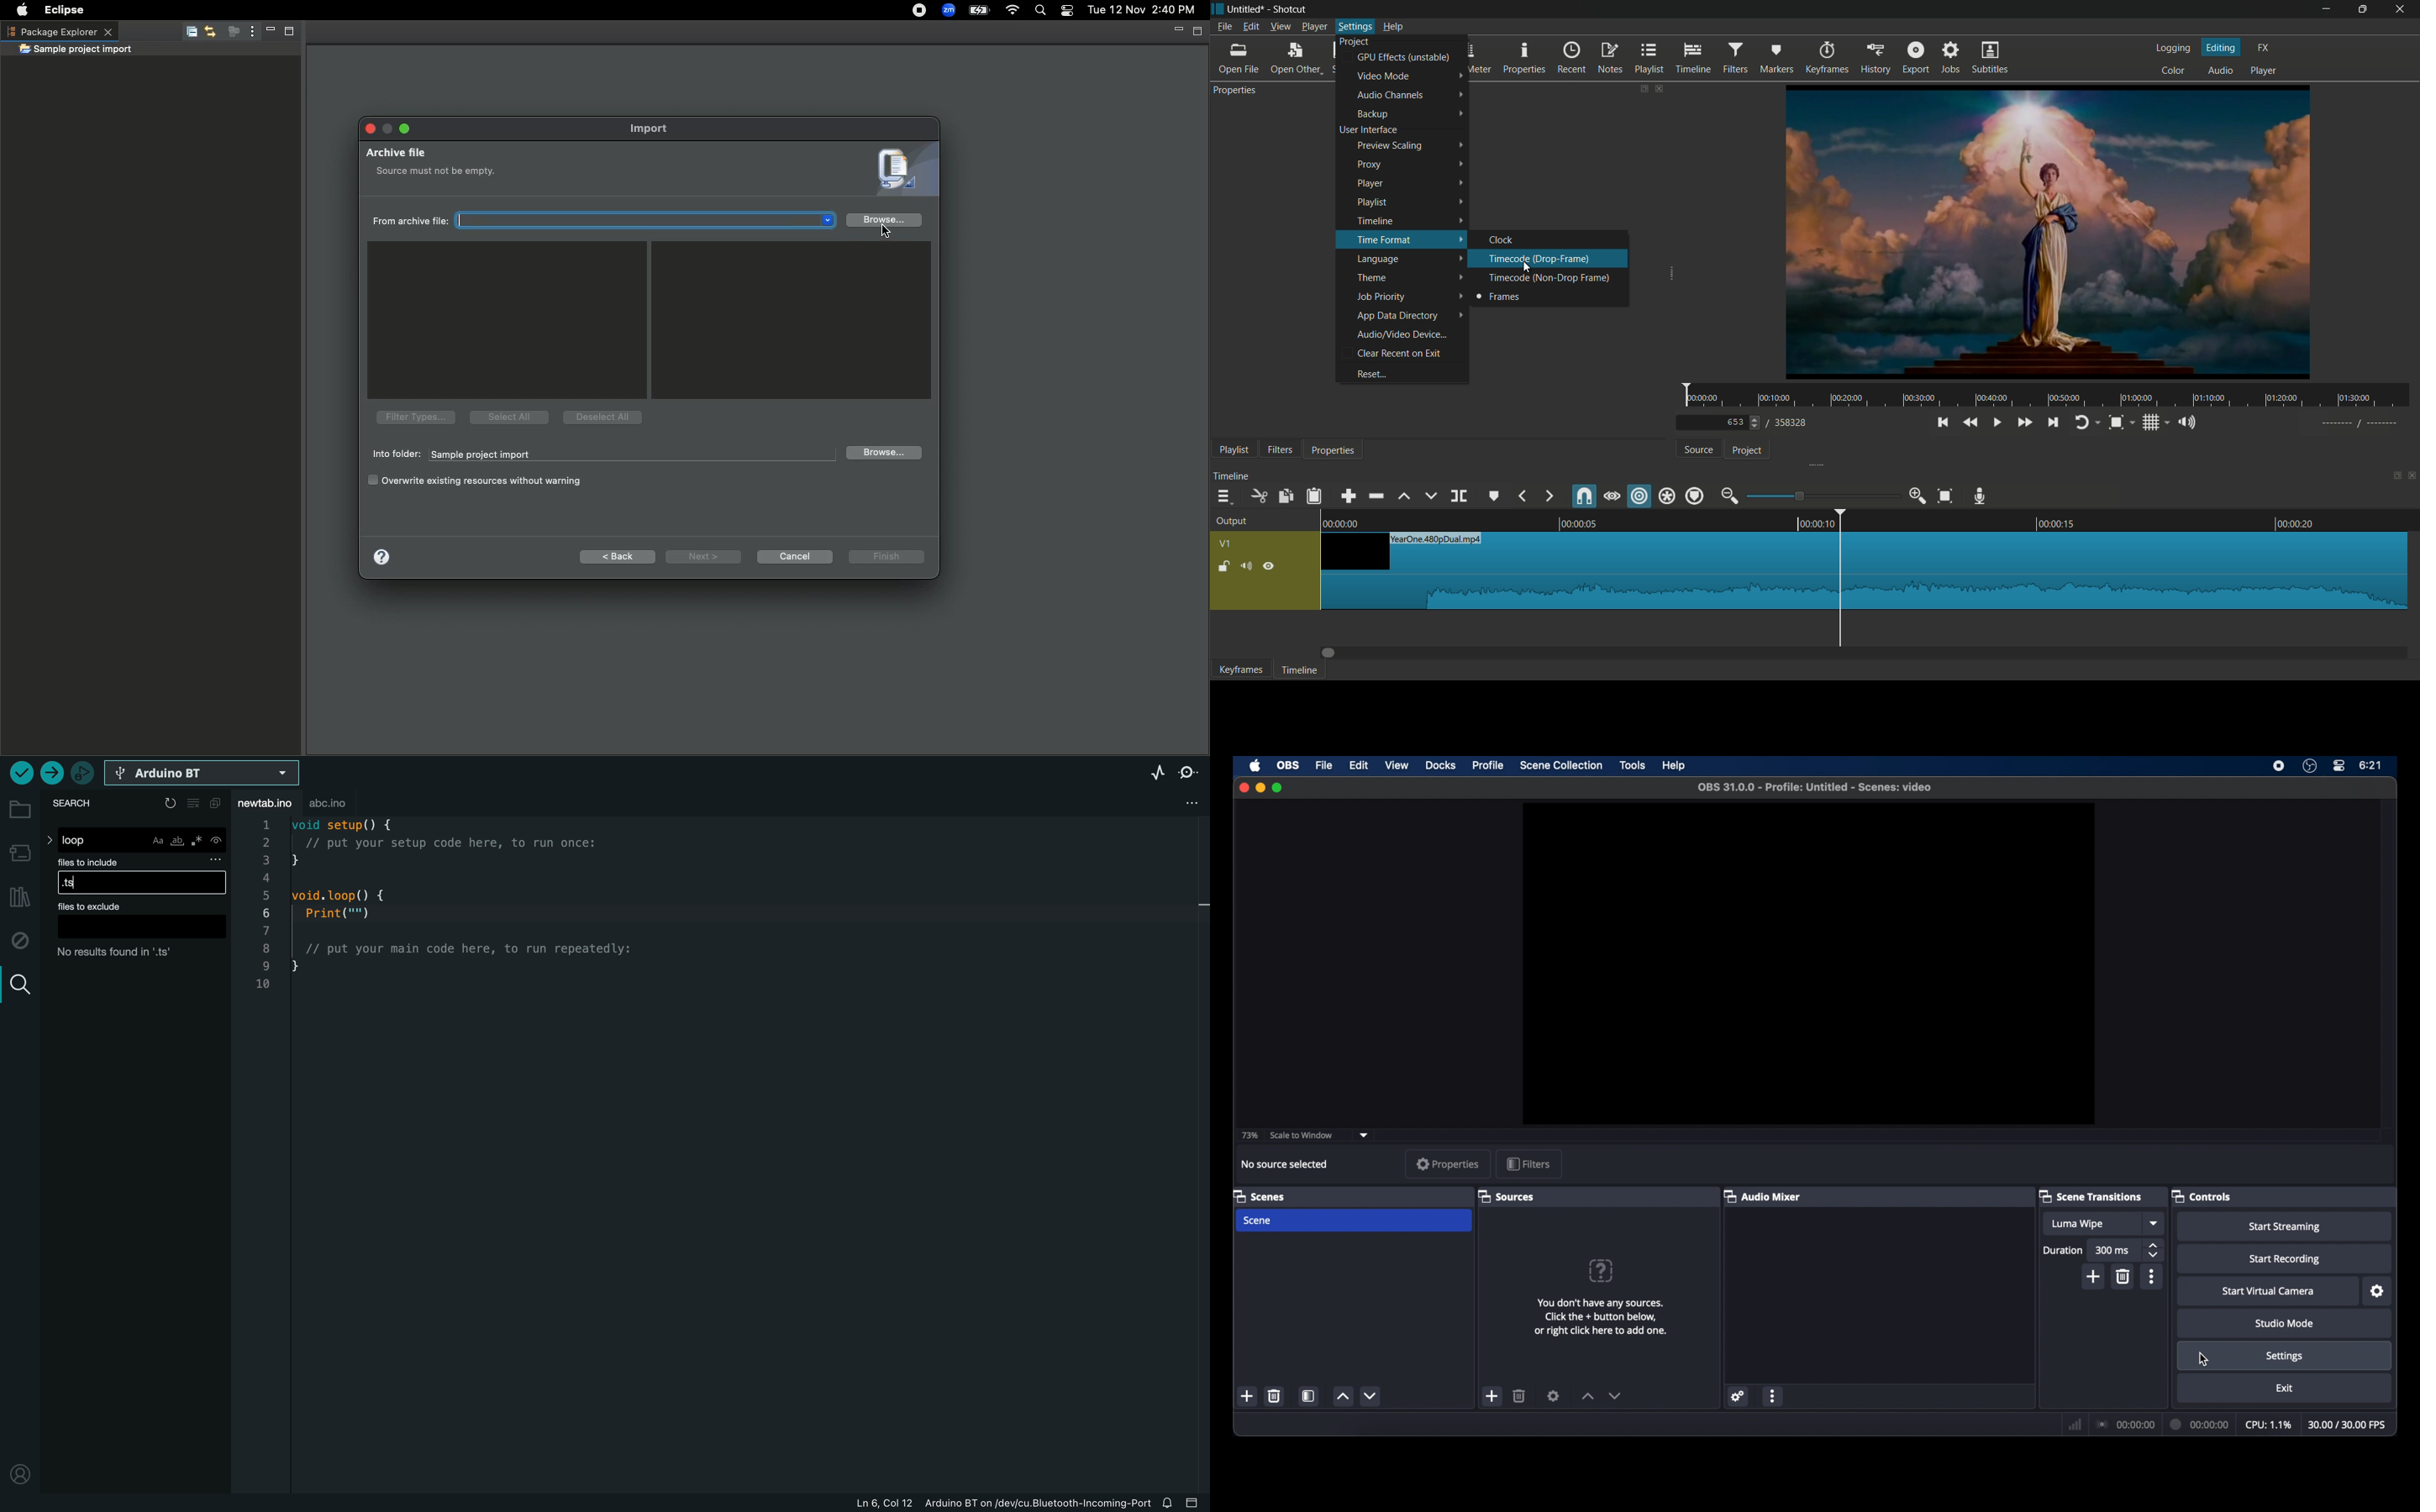 Image resolution: width=2436 pixels, height=1512 pixels. I want to click on backup, so click(1373, 113).